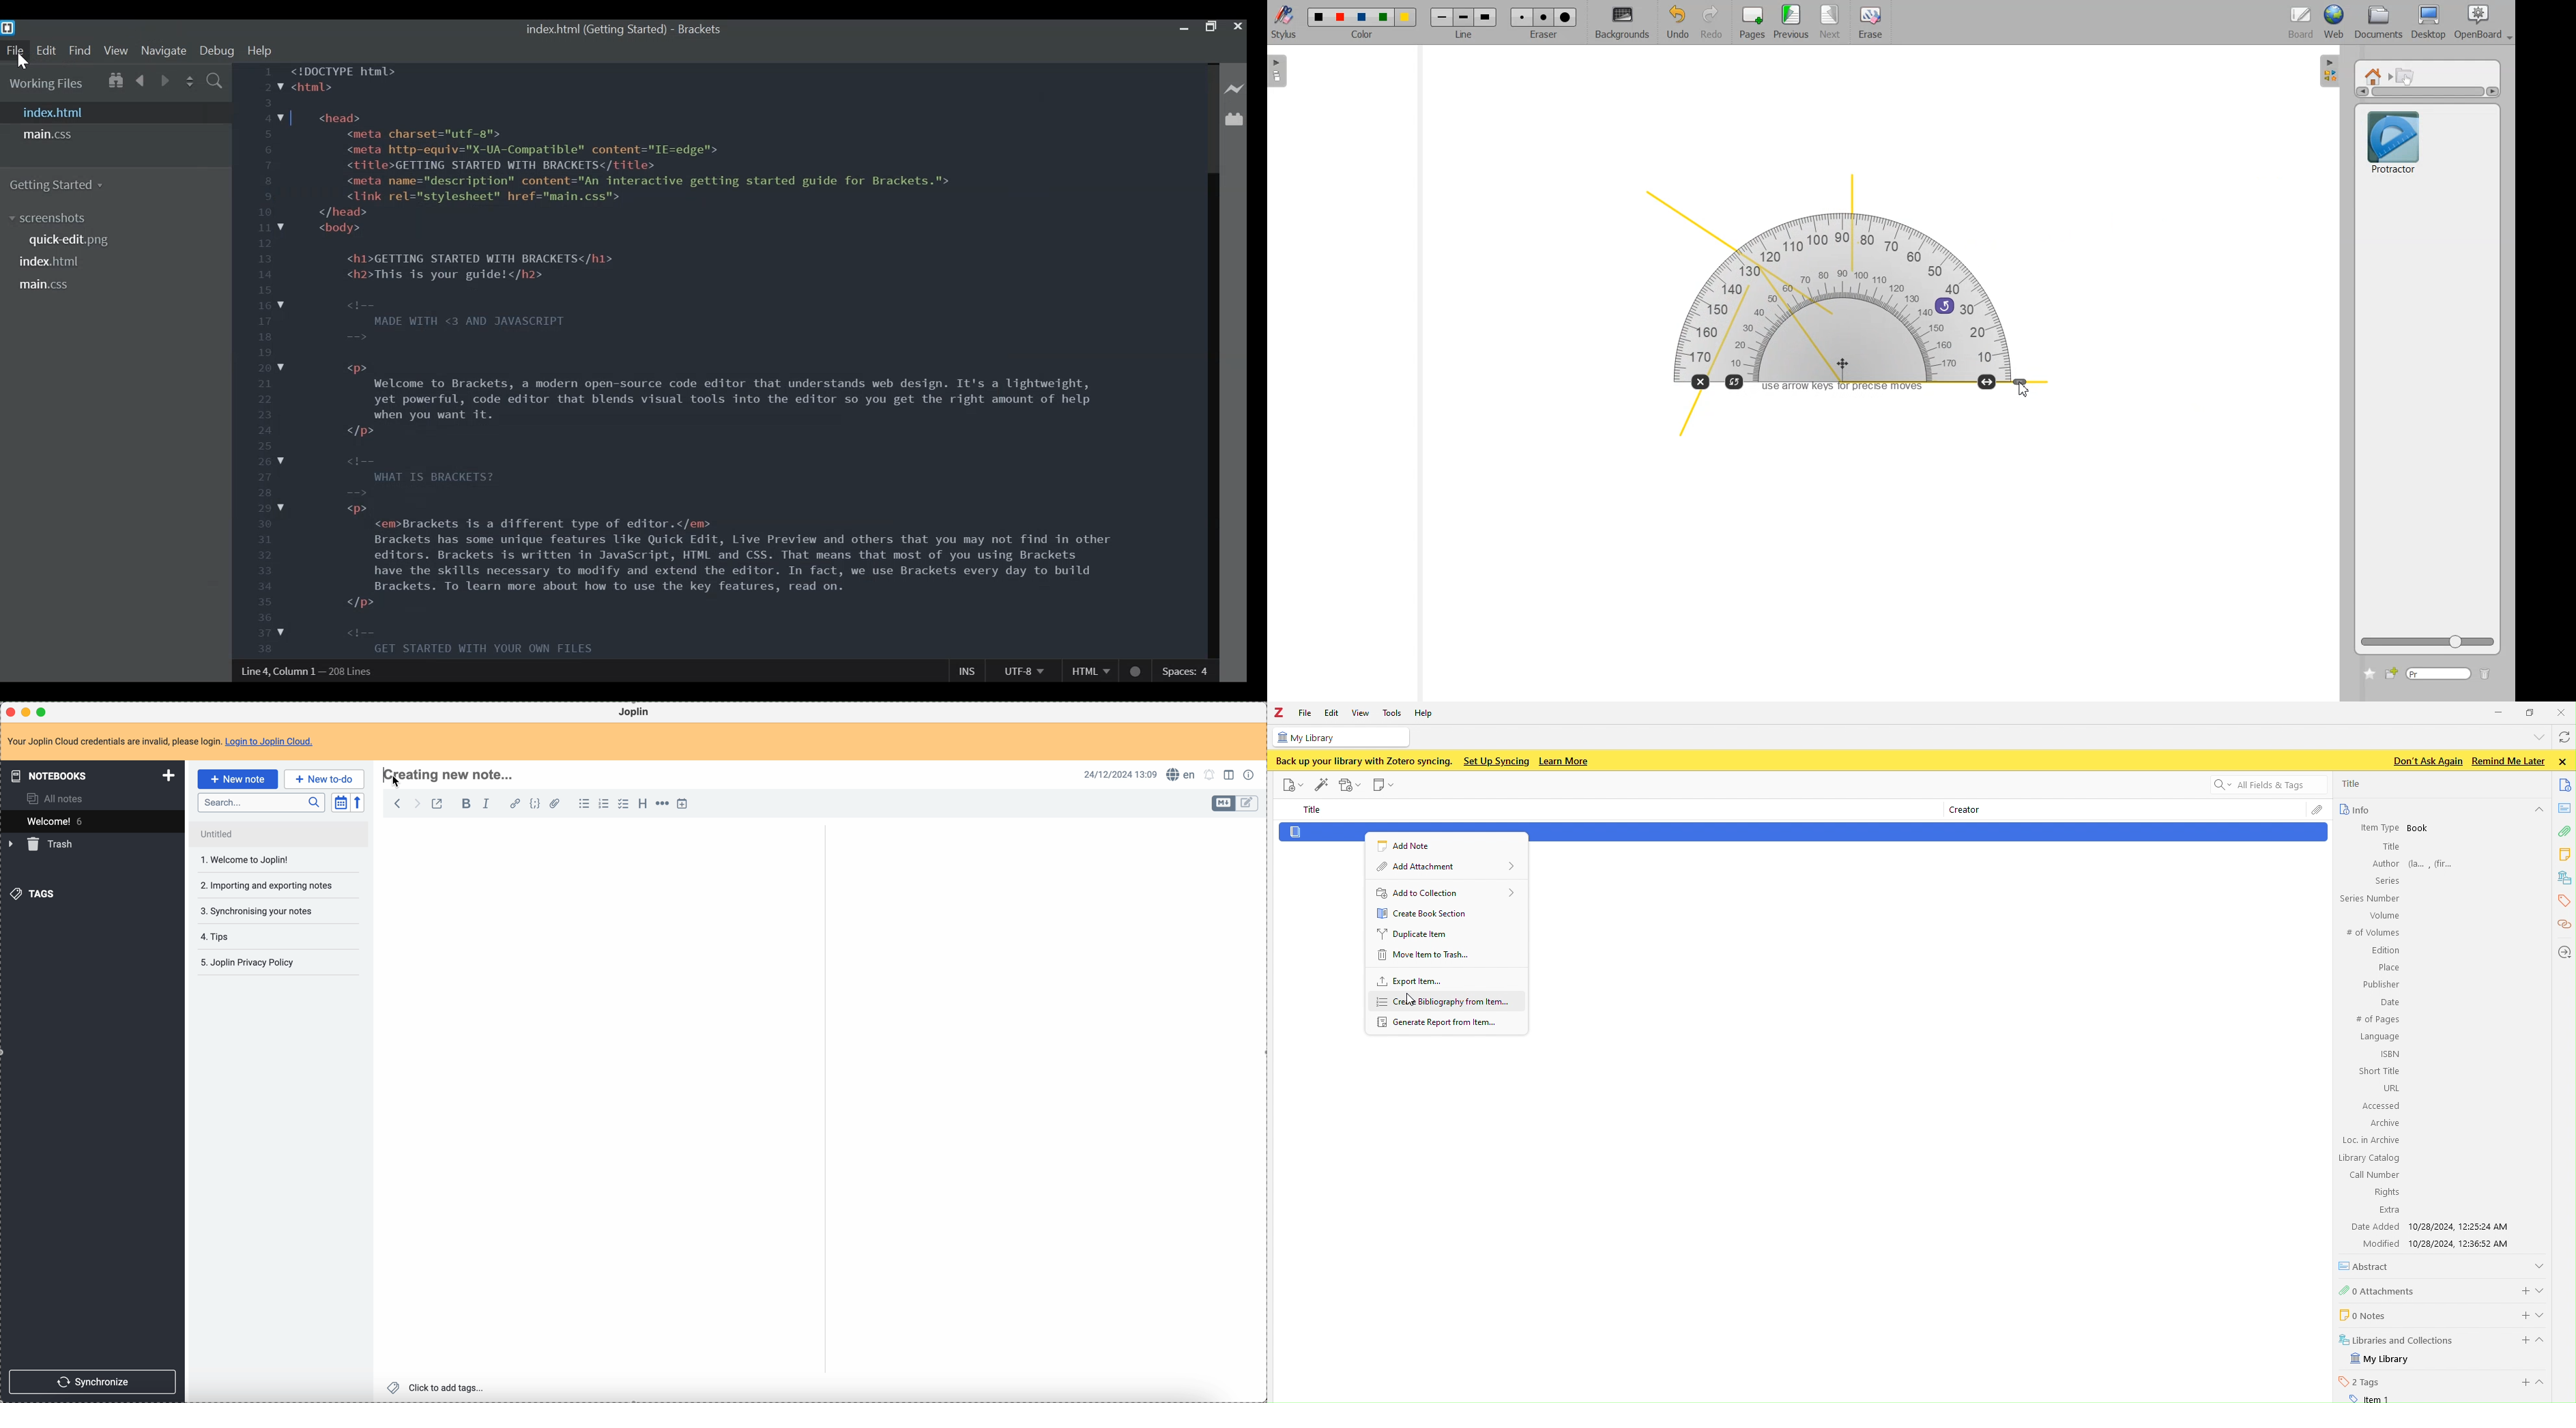 This screenshot has width=2576, height=1428. I want to click on View, so click(1362, 712).